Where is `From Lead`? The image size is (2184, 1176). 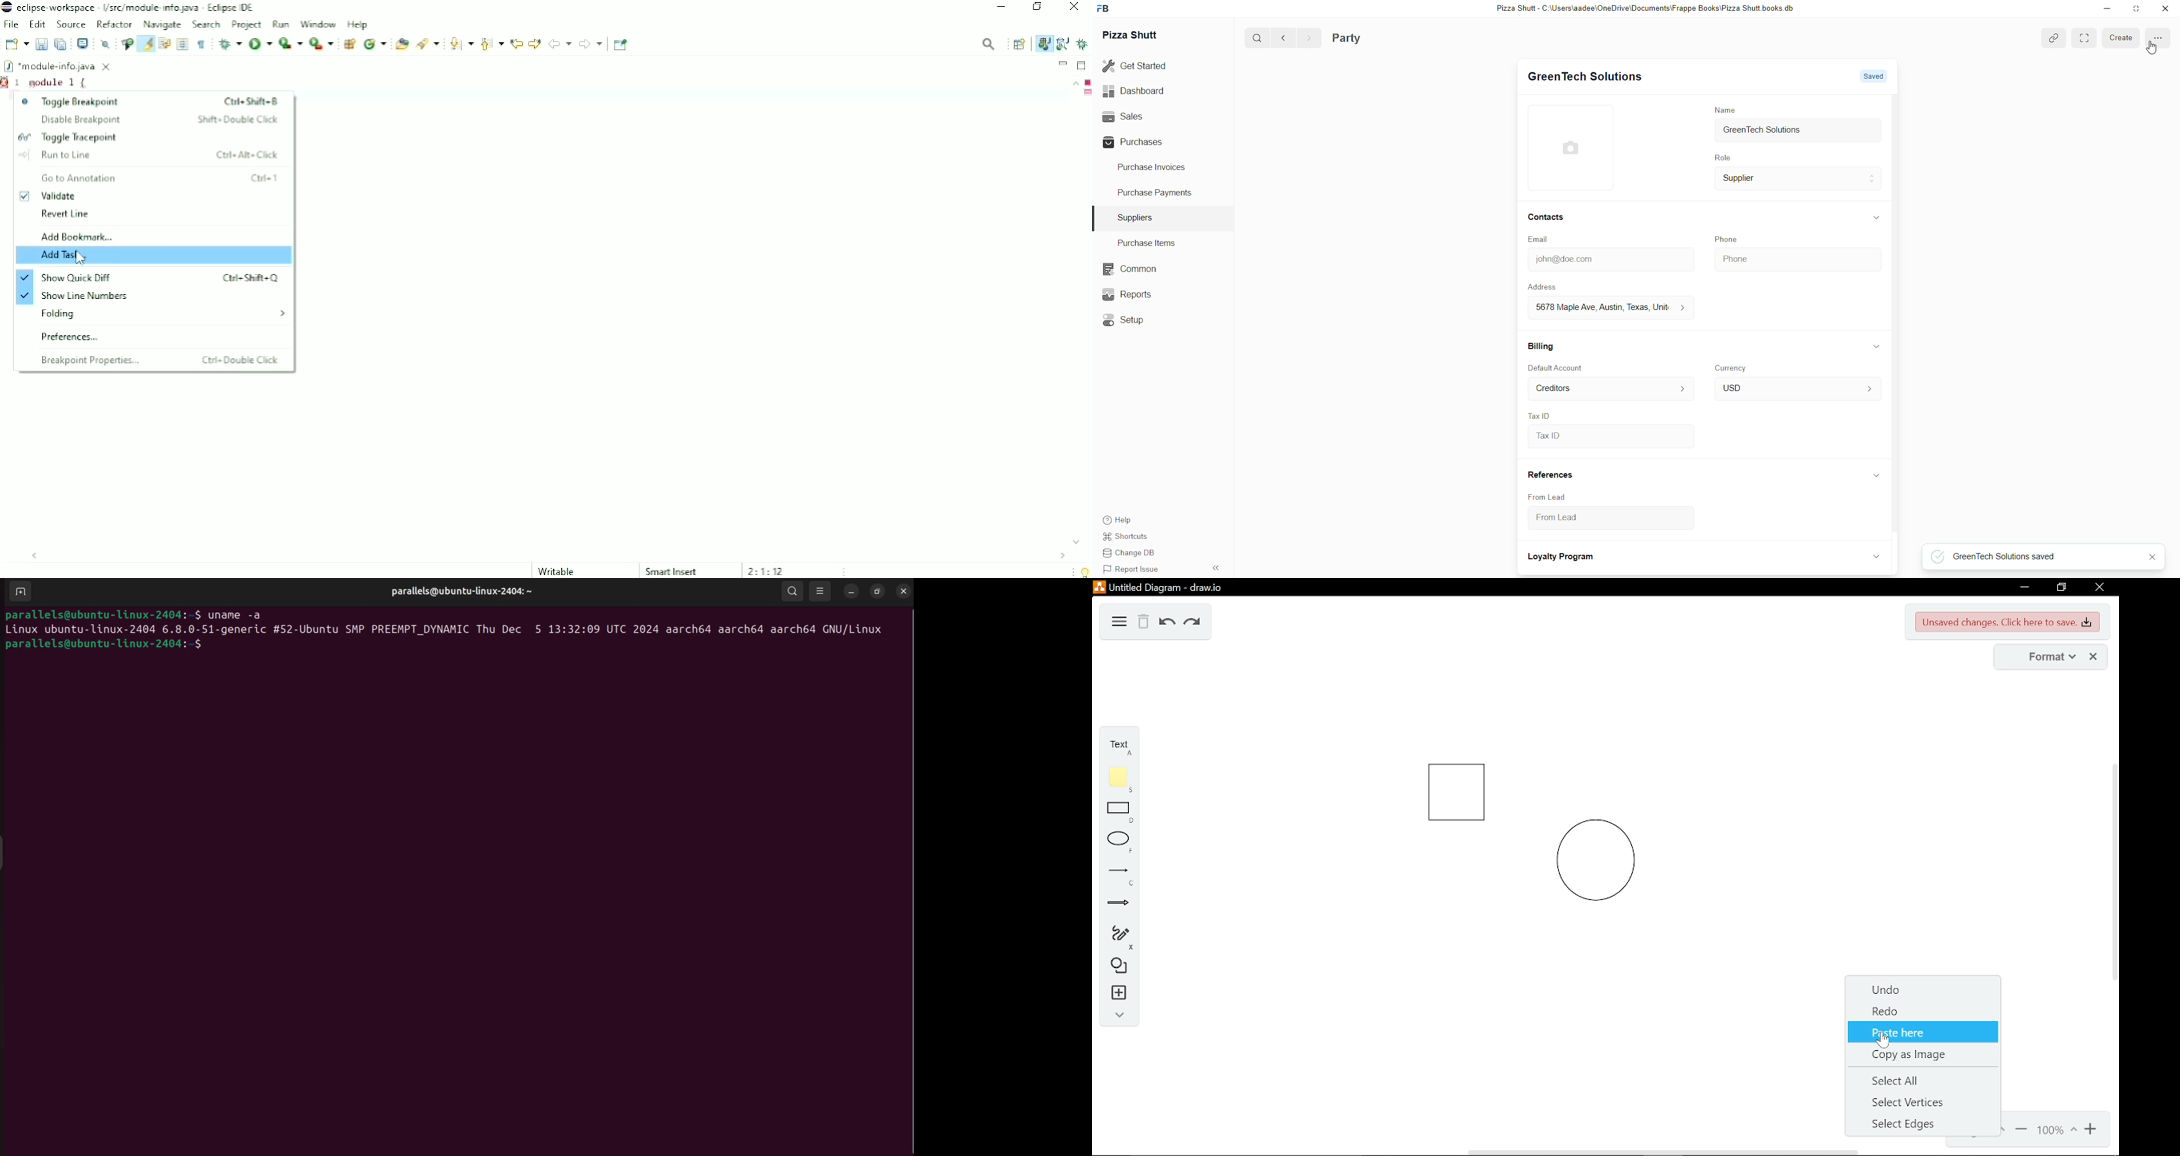
From Lead is located at coordinates (1548, 496).